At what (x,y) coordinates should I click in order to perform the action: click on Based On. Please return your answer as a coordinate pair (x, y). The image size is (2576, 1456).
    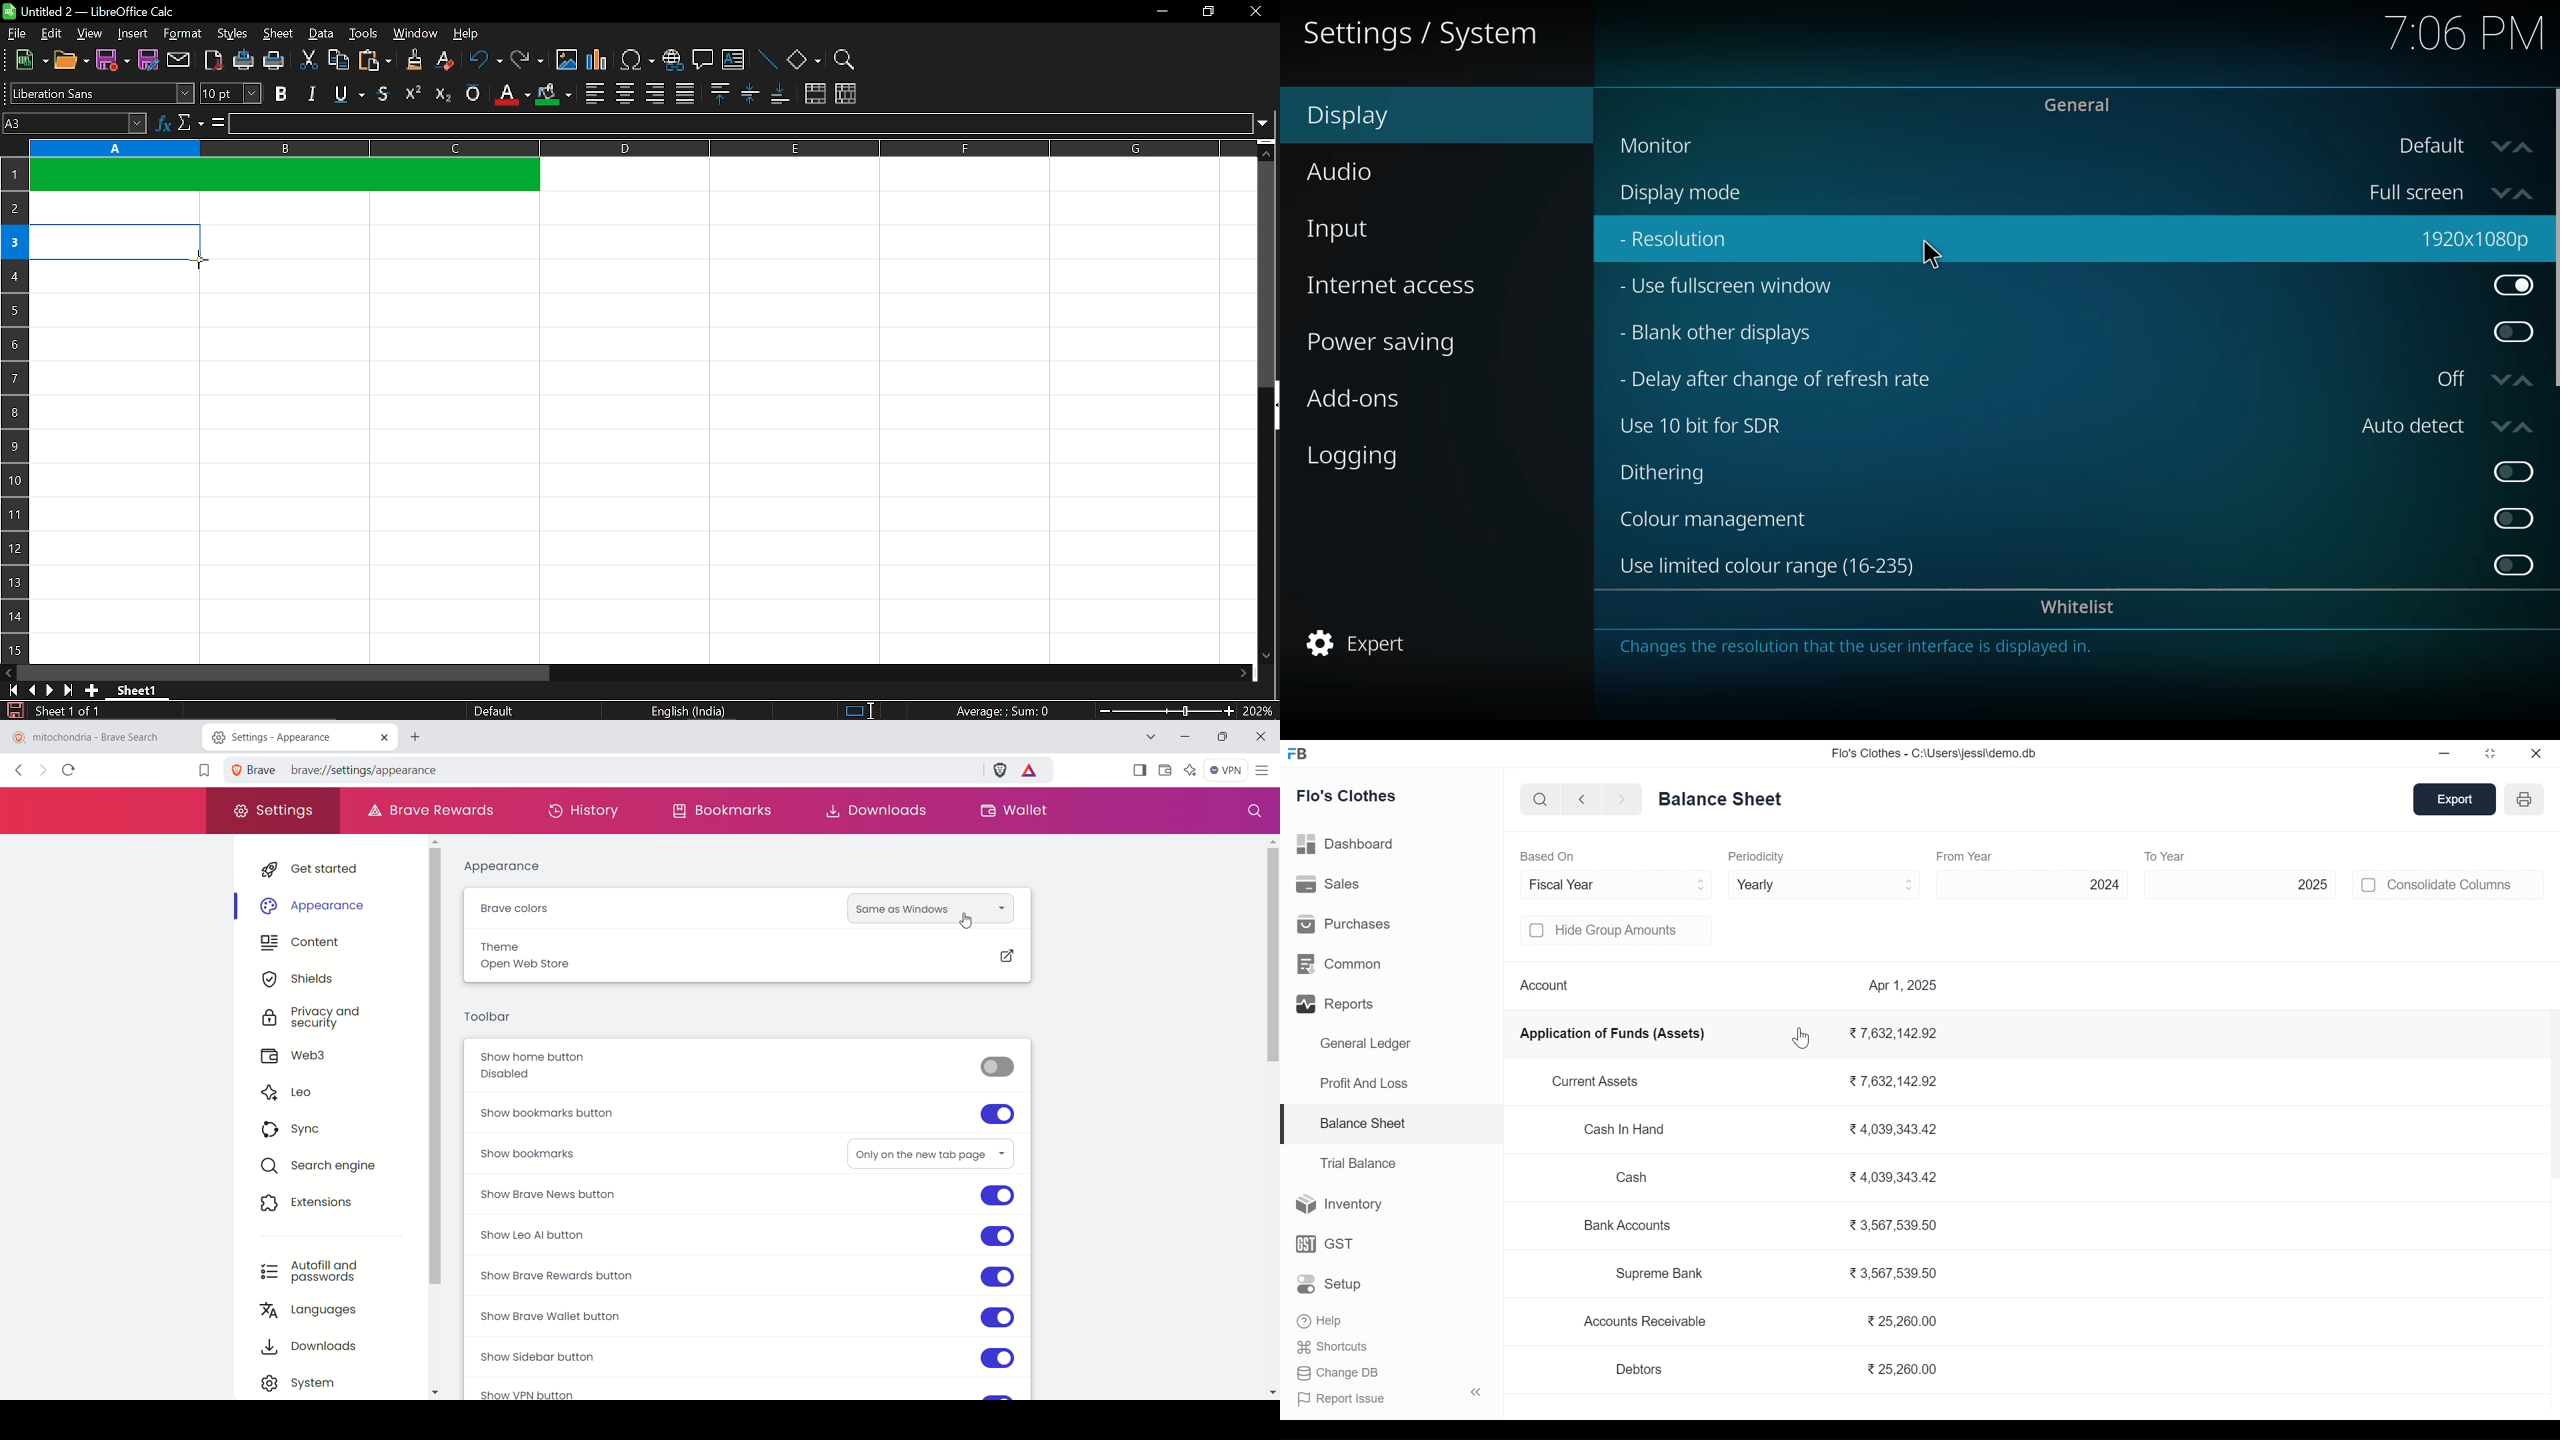
    Looking at the image, I should click on (1547, 856).